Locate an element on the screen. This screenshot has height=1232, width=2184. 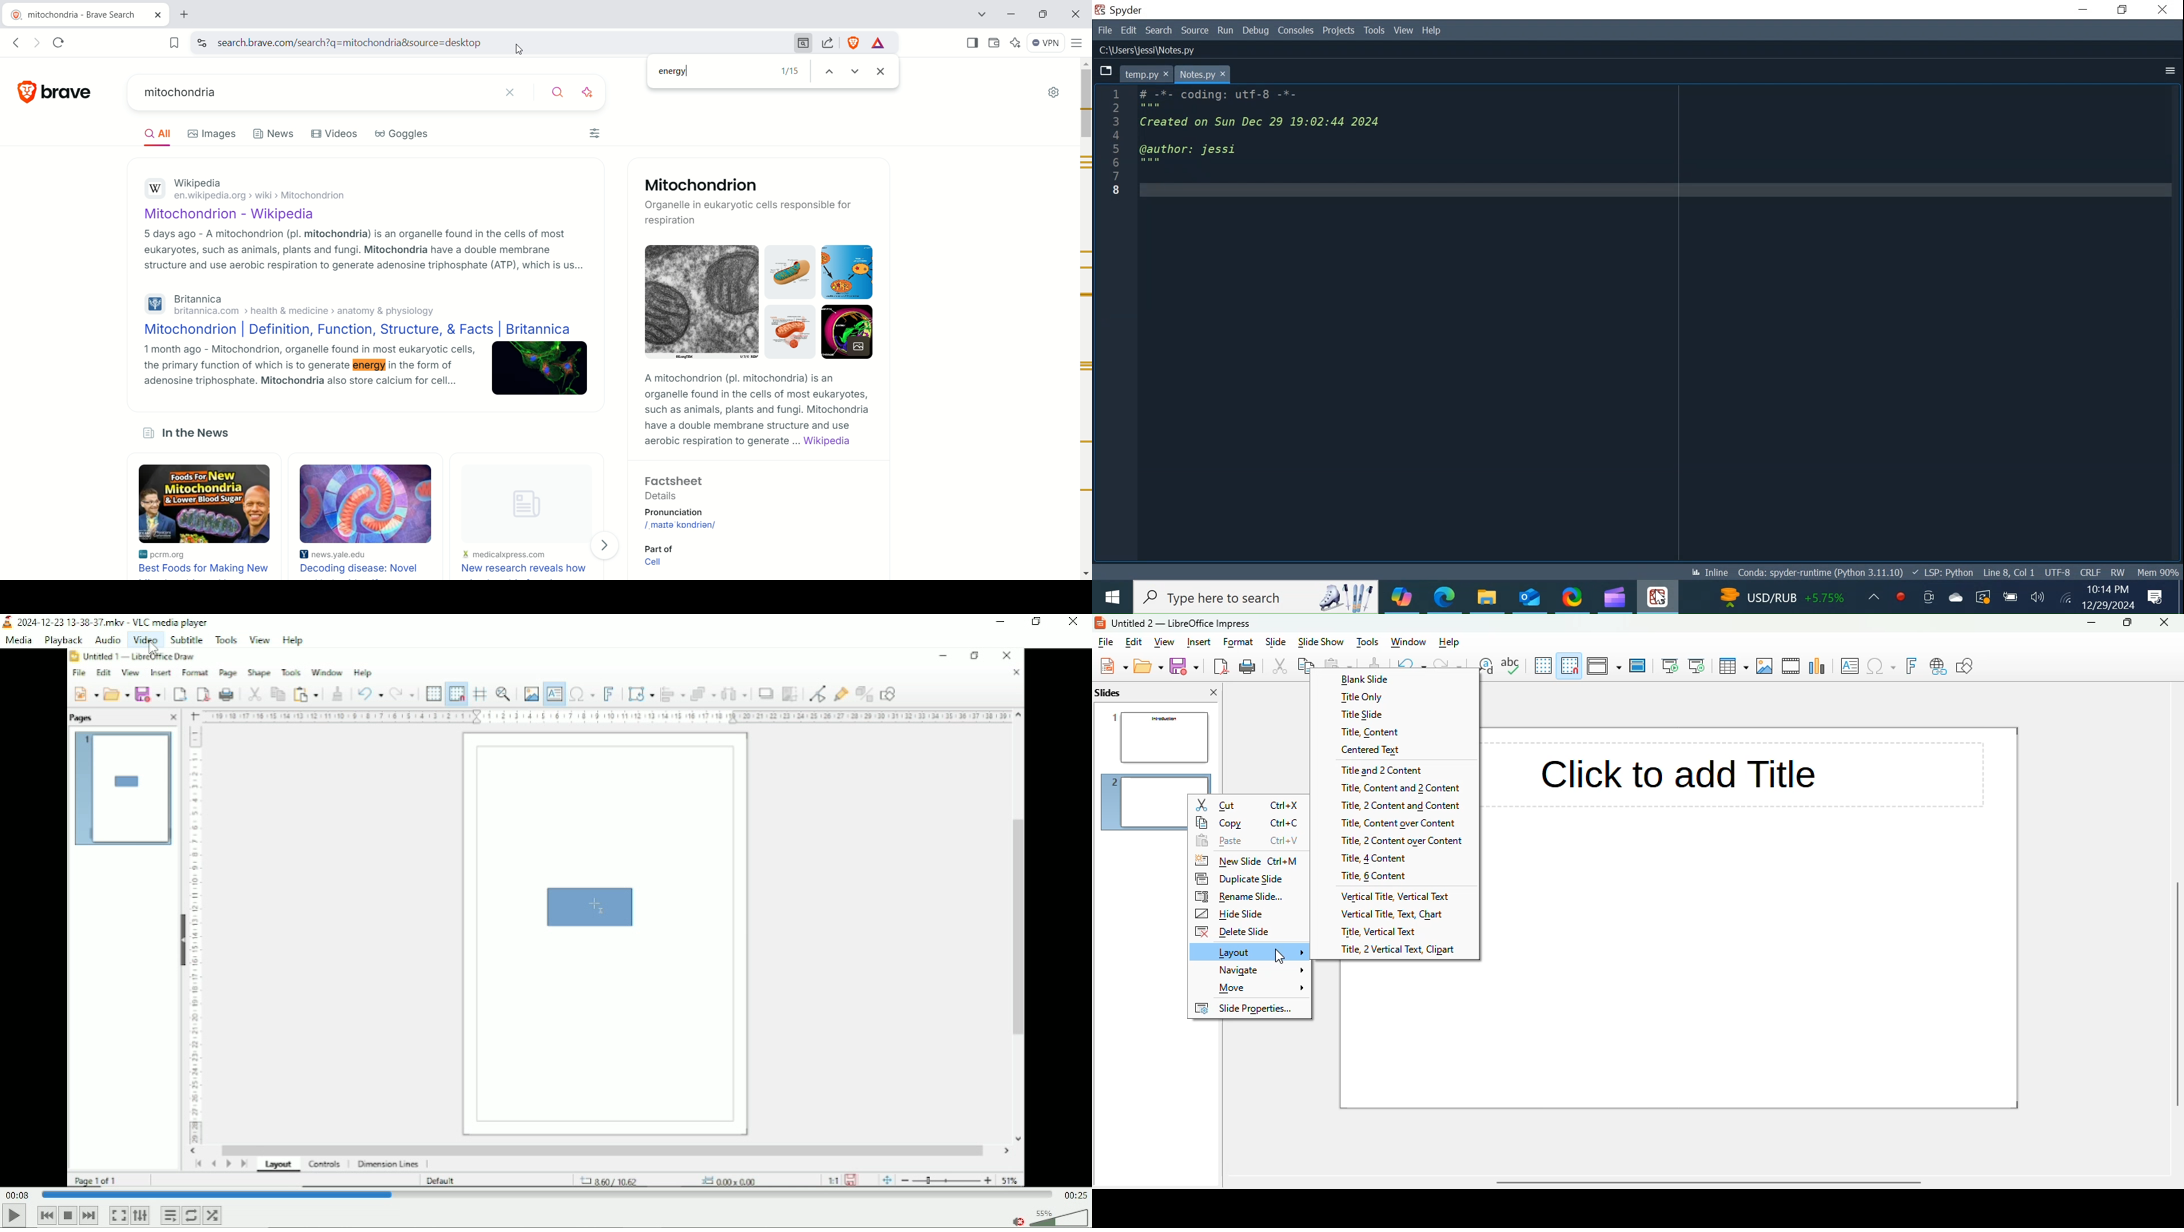
title, content is located at coordinates (1395, 732).